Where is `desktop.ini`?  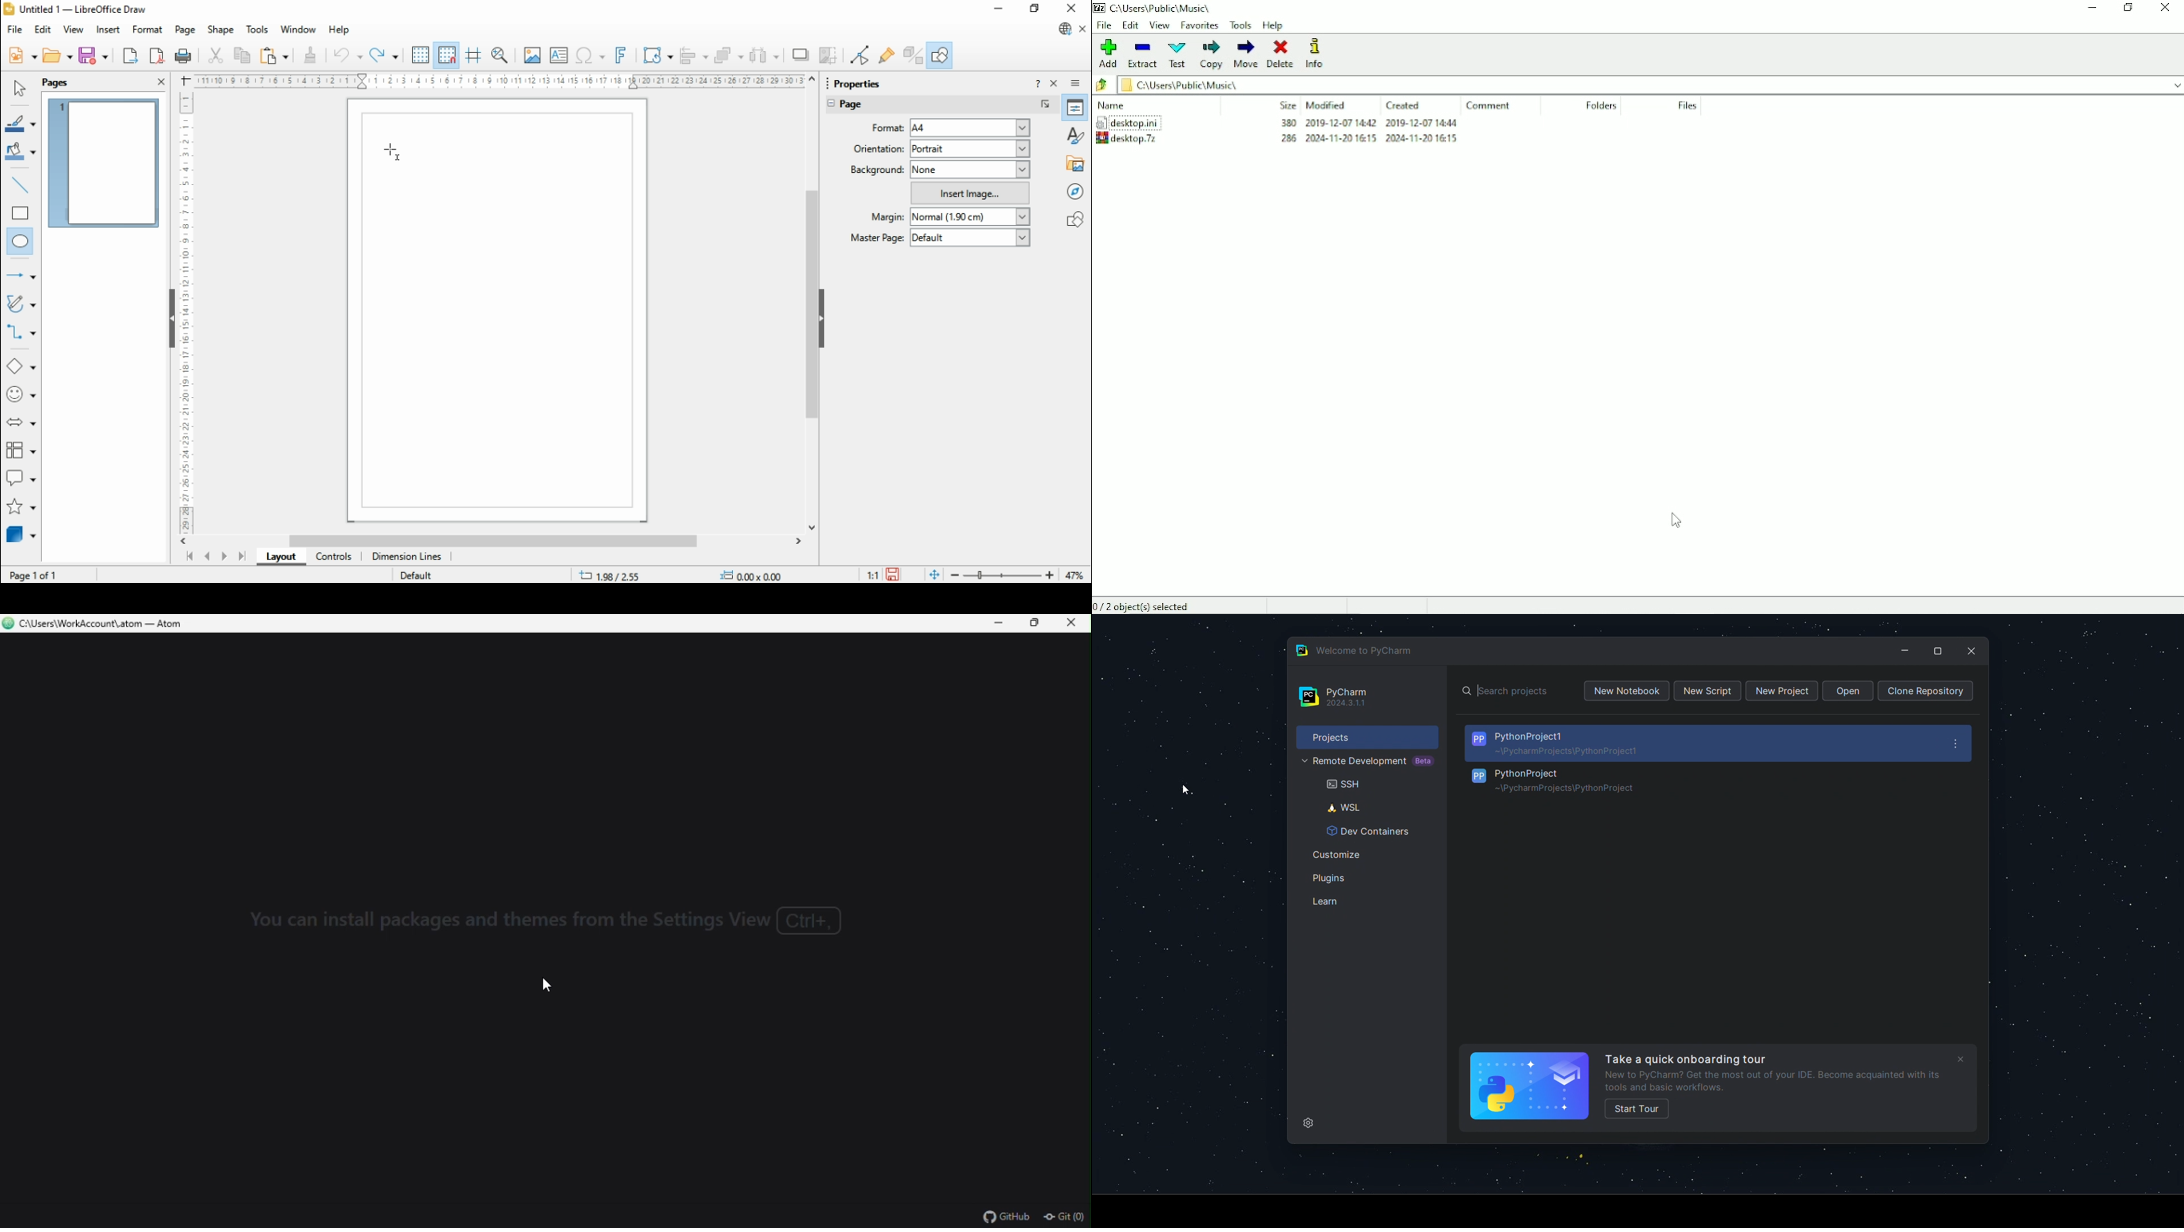 desktop.ini is located at coordinates (1277, 122).